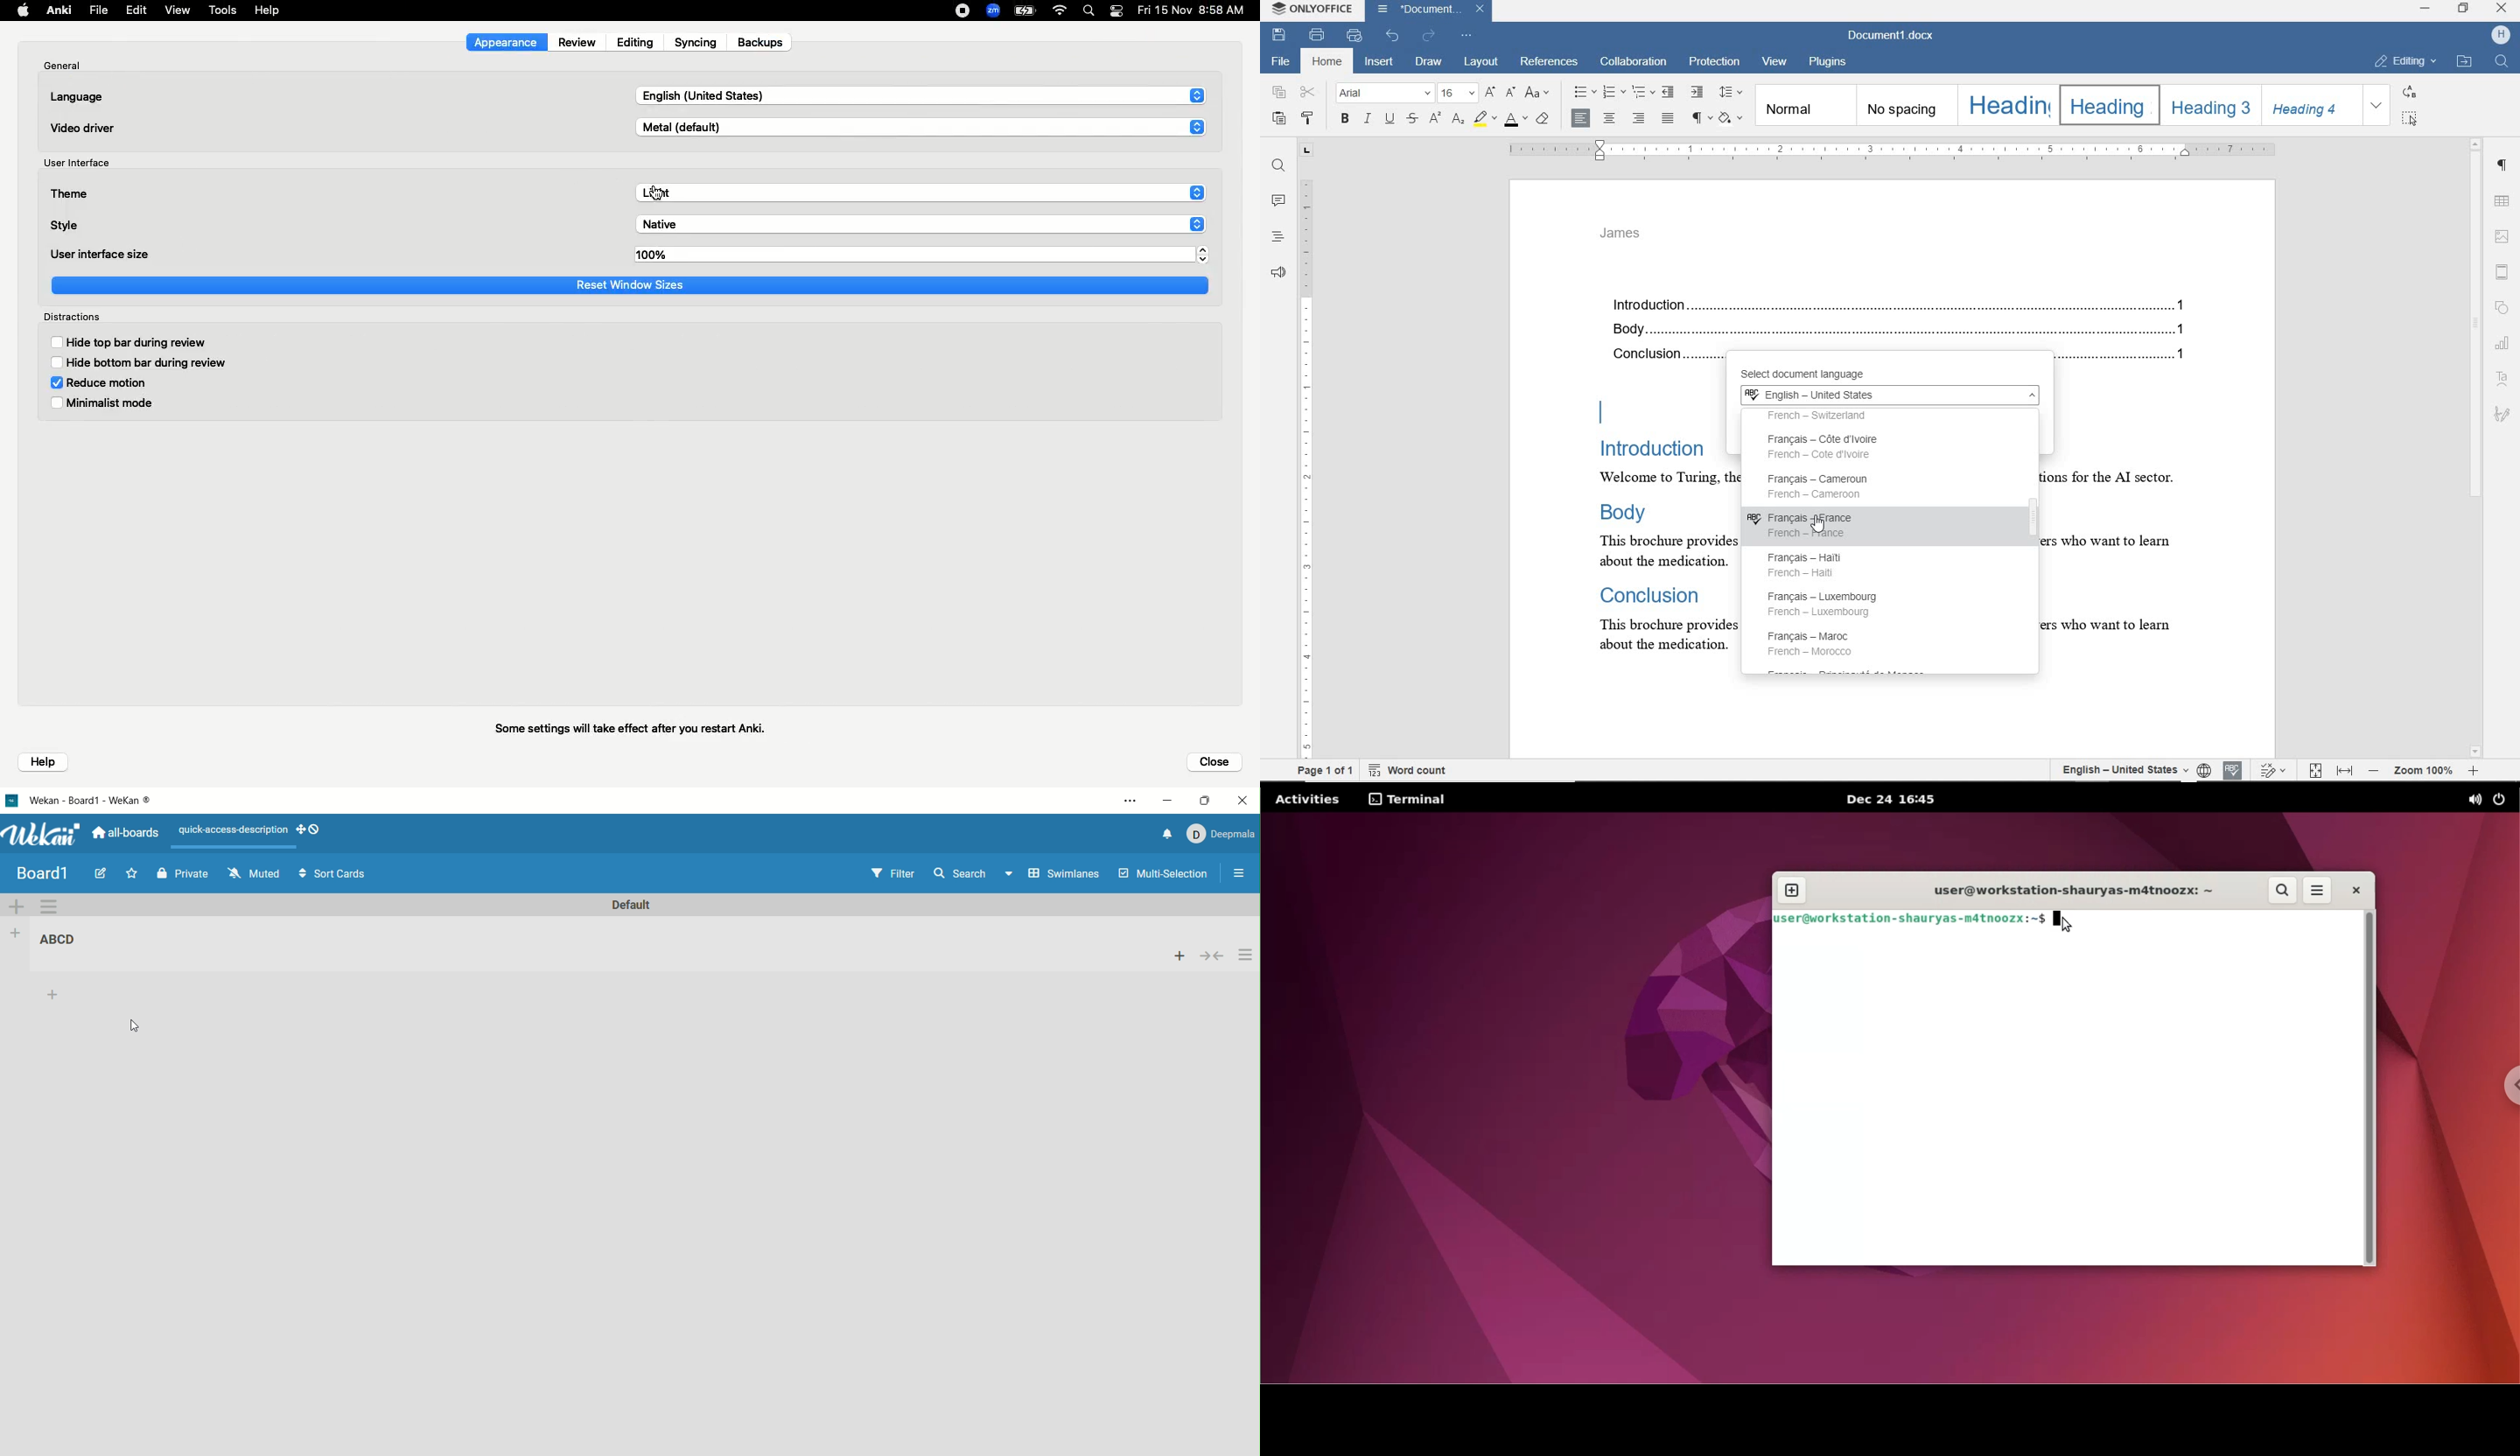 The width and height of the screenshot is (2520, 1456). What do you see at coordinates (2117, 769) in the screenshot?
I see `set document language` at bounding box center [2117, 769].